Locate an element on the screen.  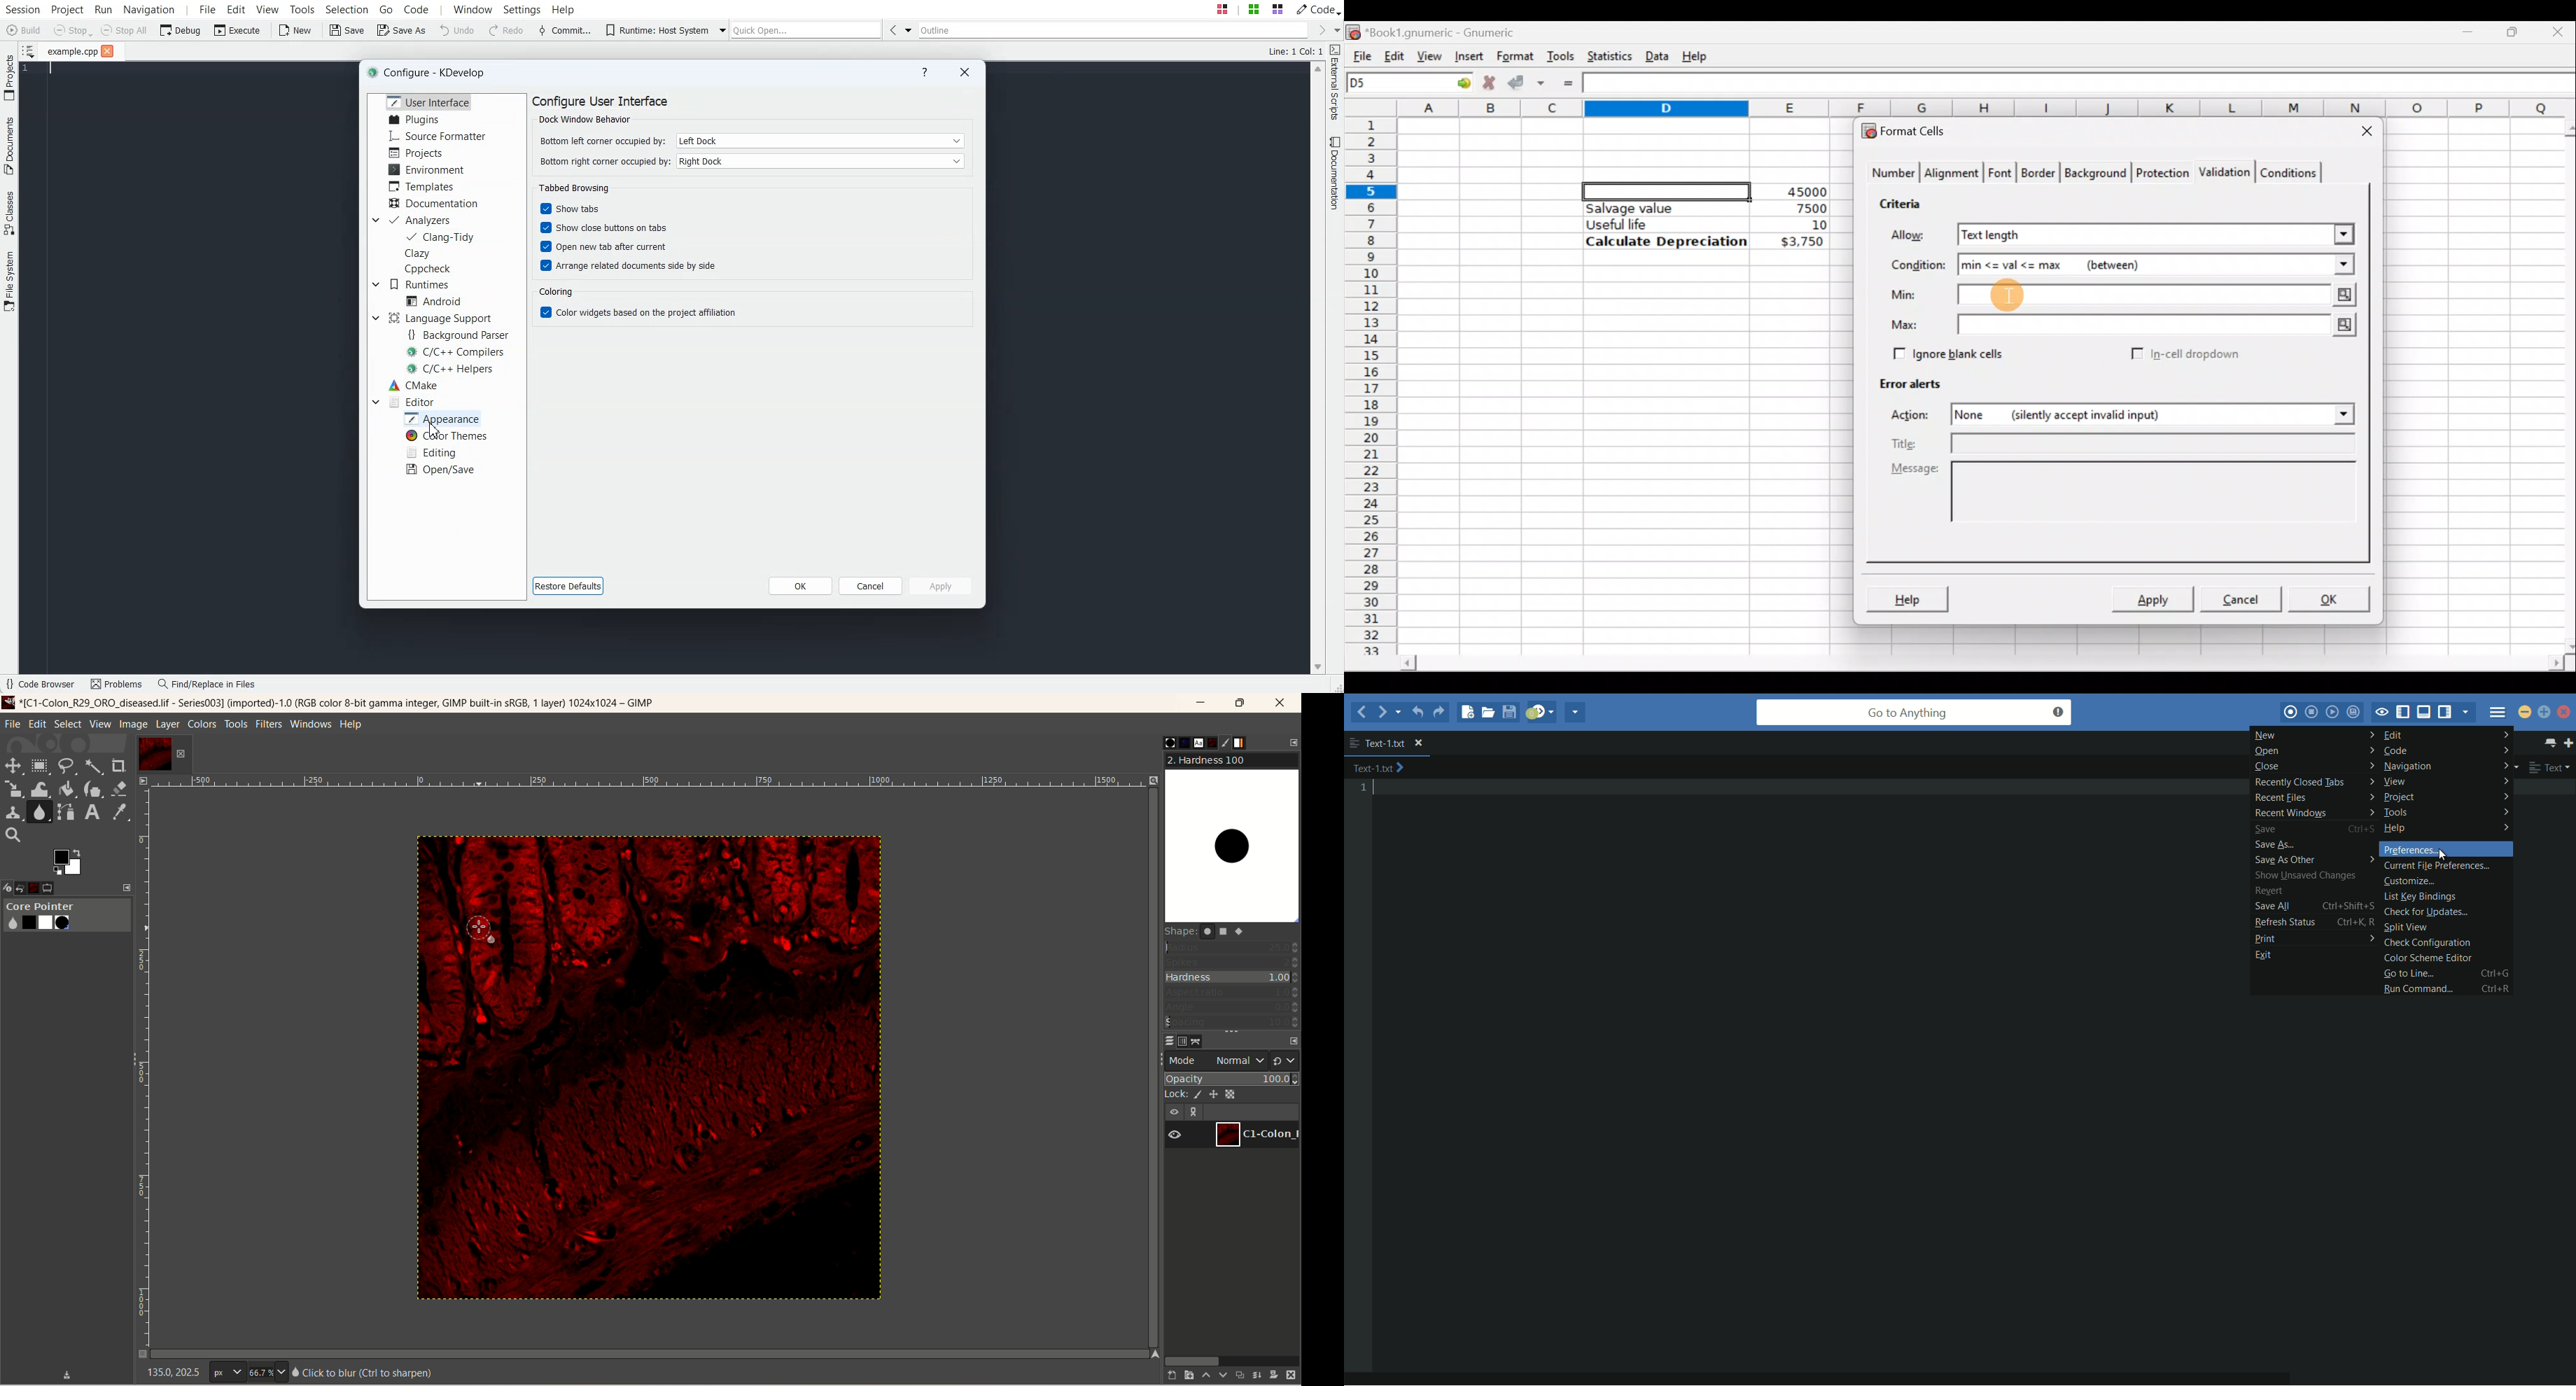
close is located at coordinates (1282, 703).